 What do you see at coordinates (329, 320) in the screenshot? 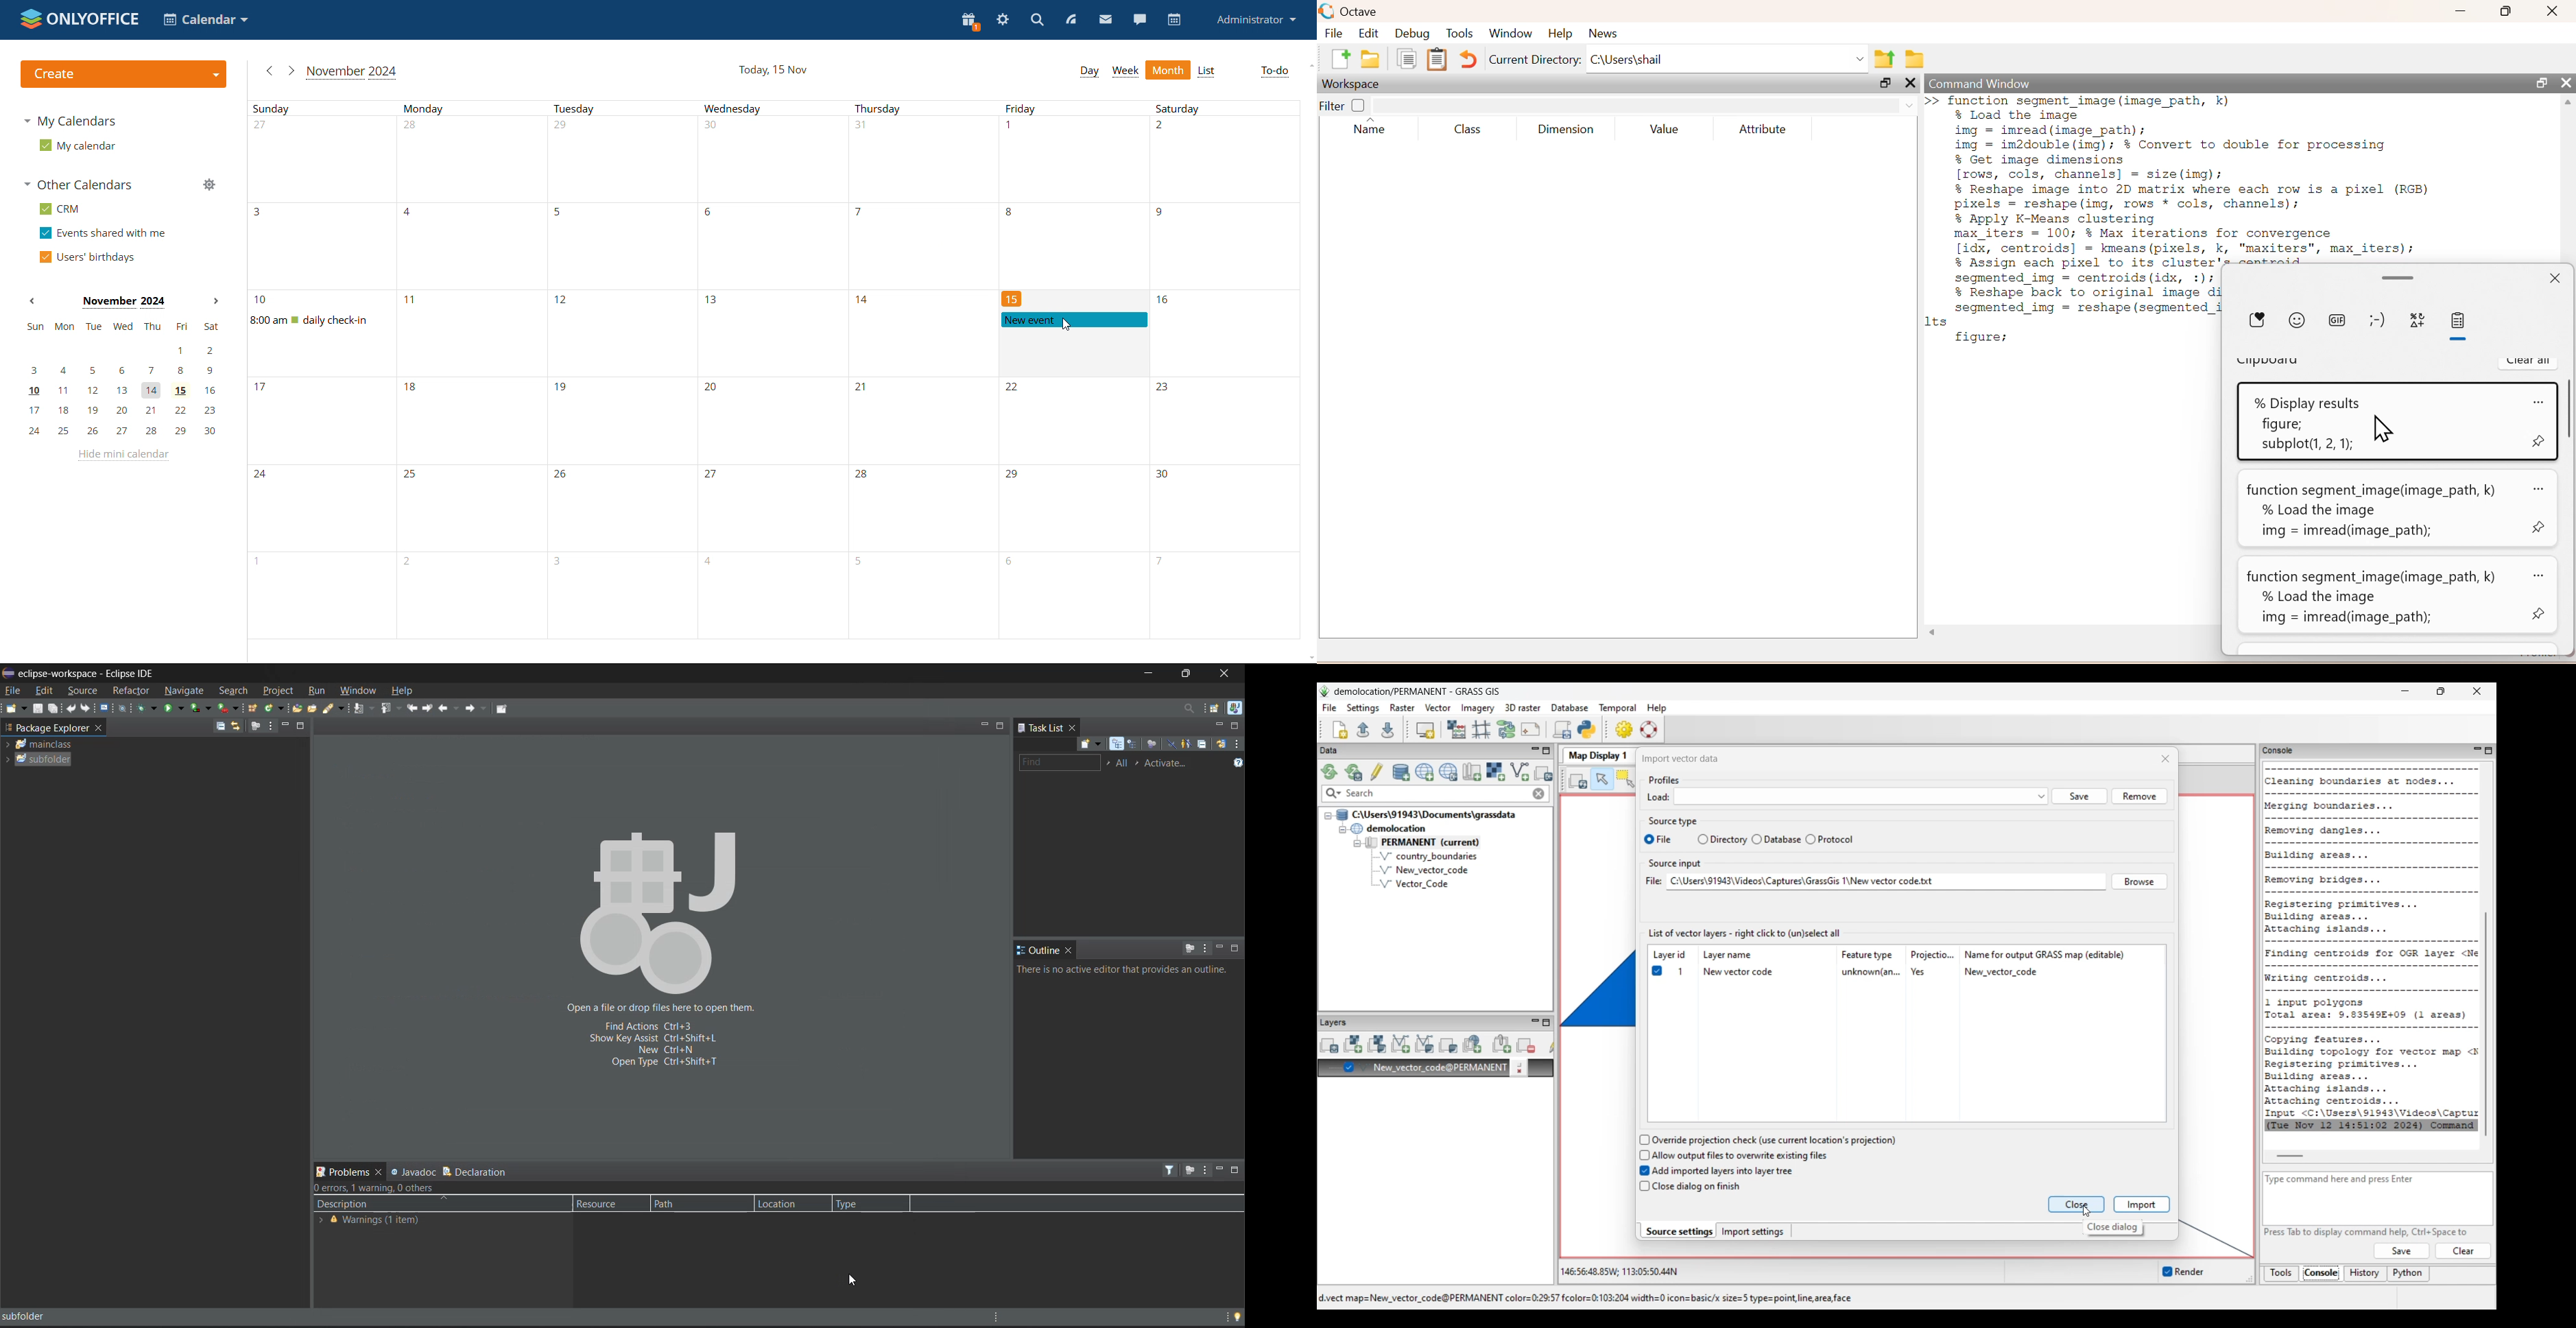
I see `event by current user` at bounding box center [329, 320].